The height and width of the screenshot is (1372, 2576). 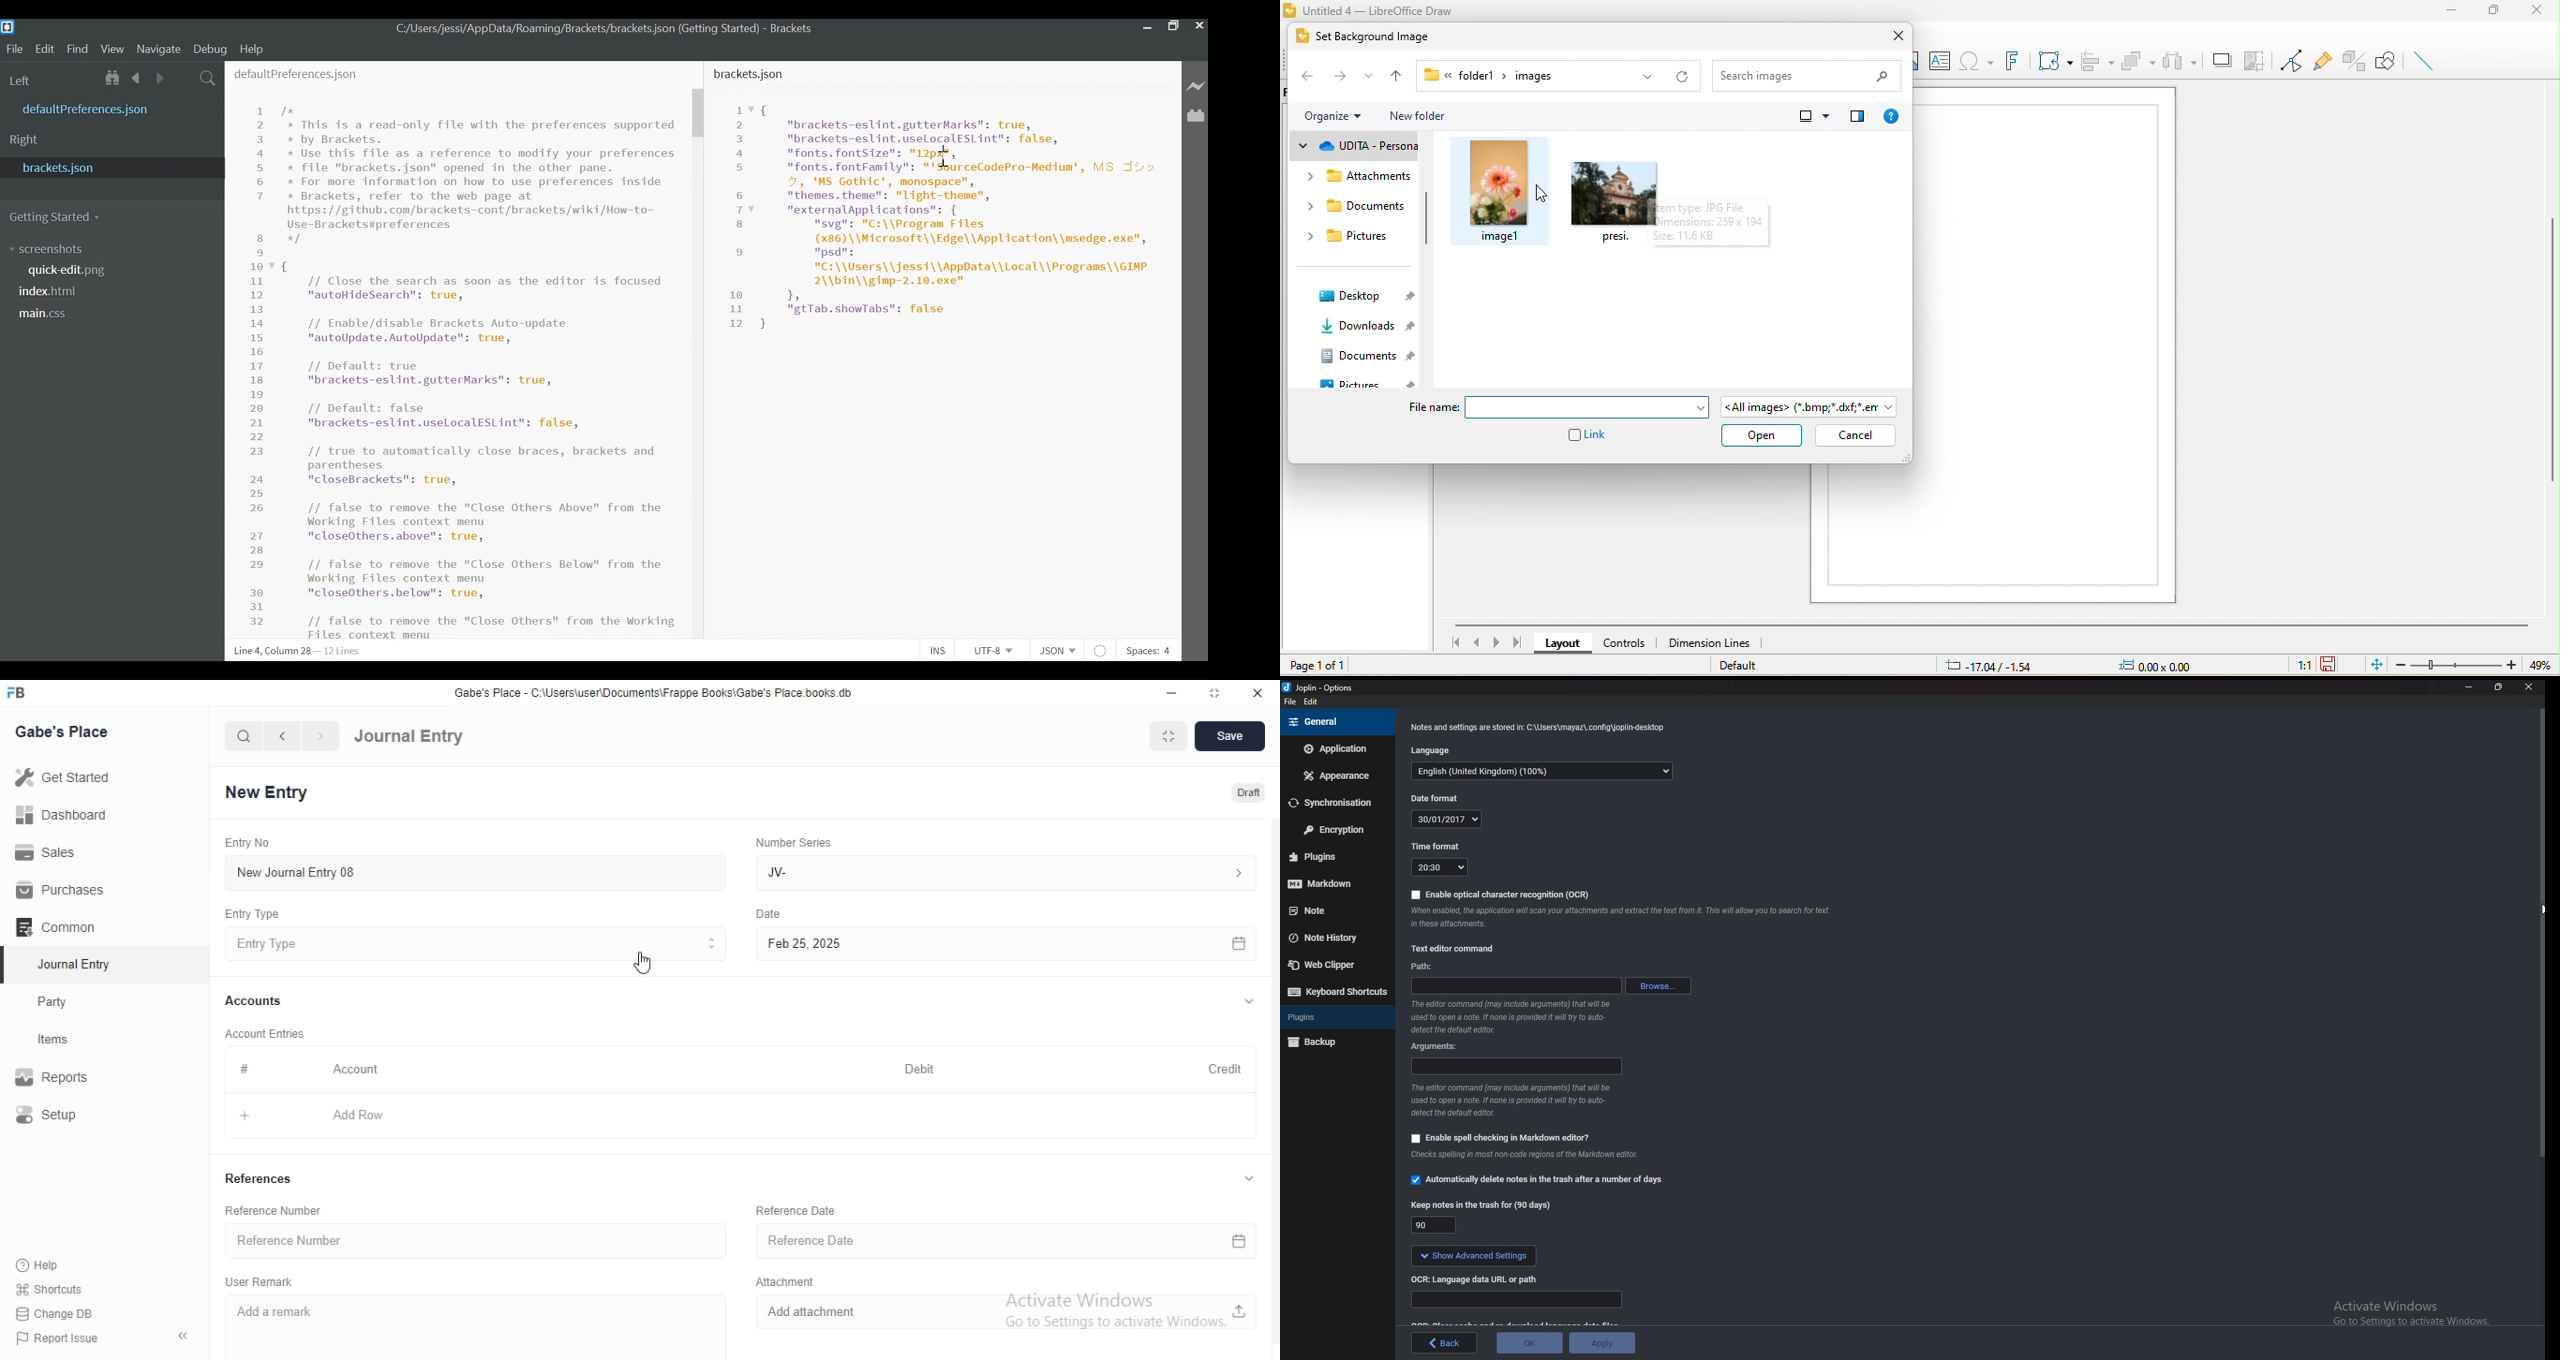 What do you see at coordinates (1197, 86) in the screenshot?
I see `Live Preview` at bounding box center [1197, 86].